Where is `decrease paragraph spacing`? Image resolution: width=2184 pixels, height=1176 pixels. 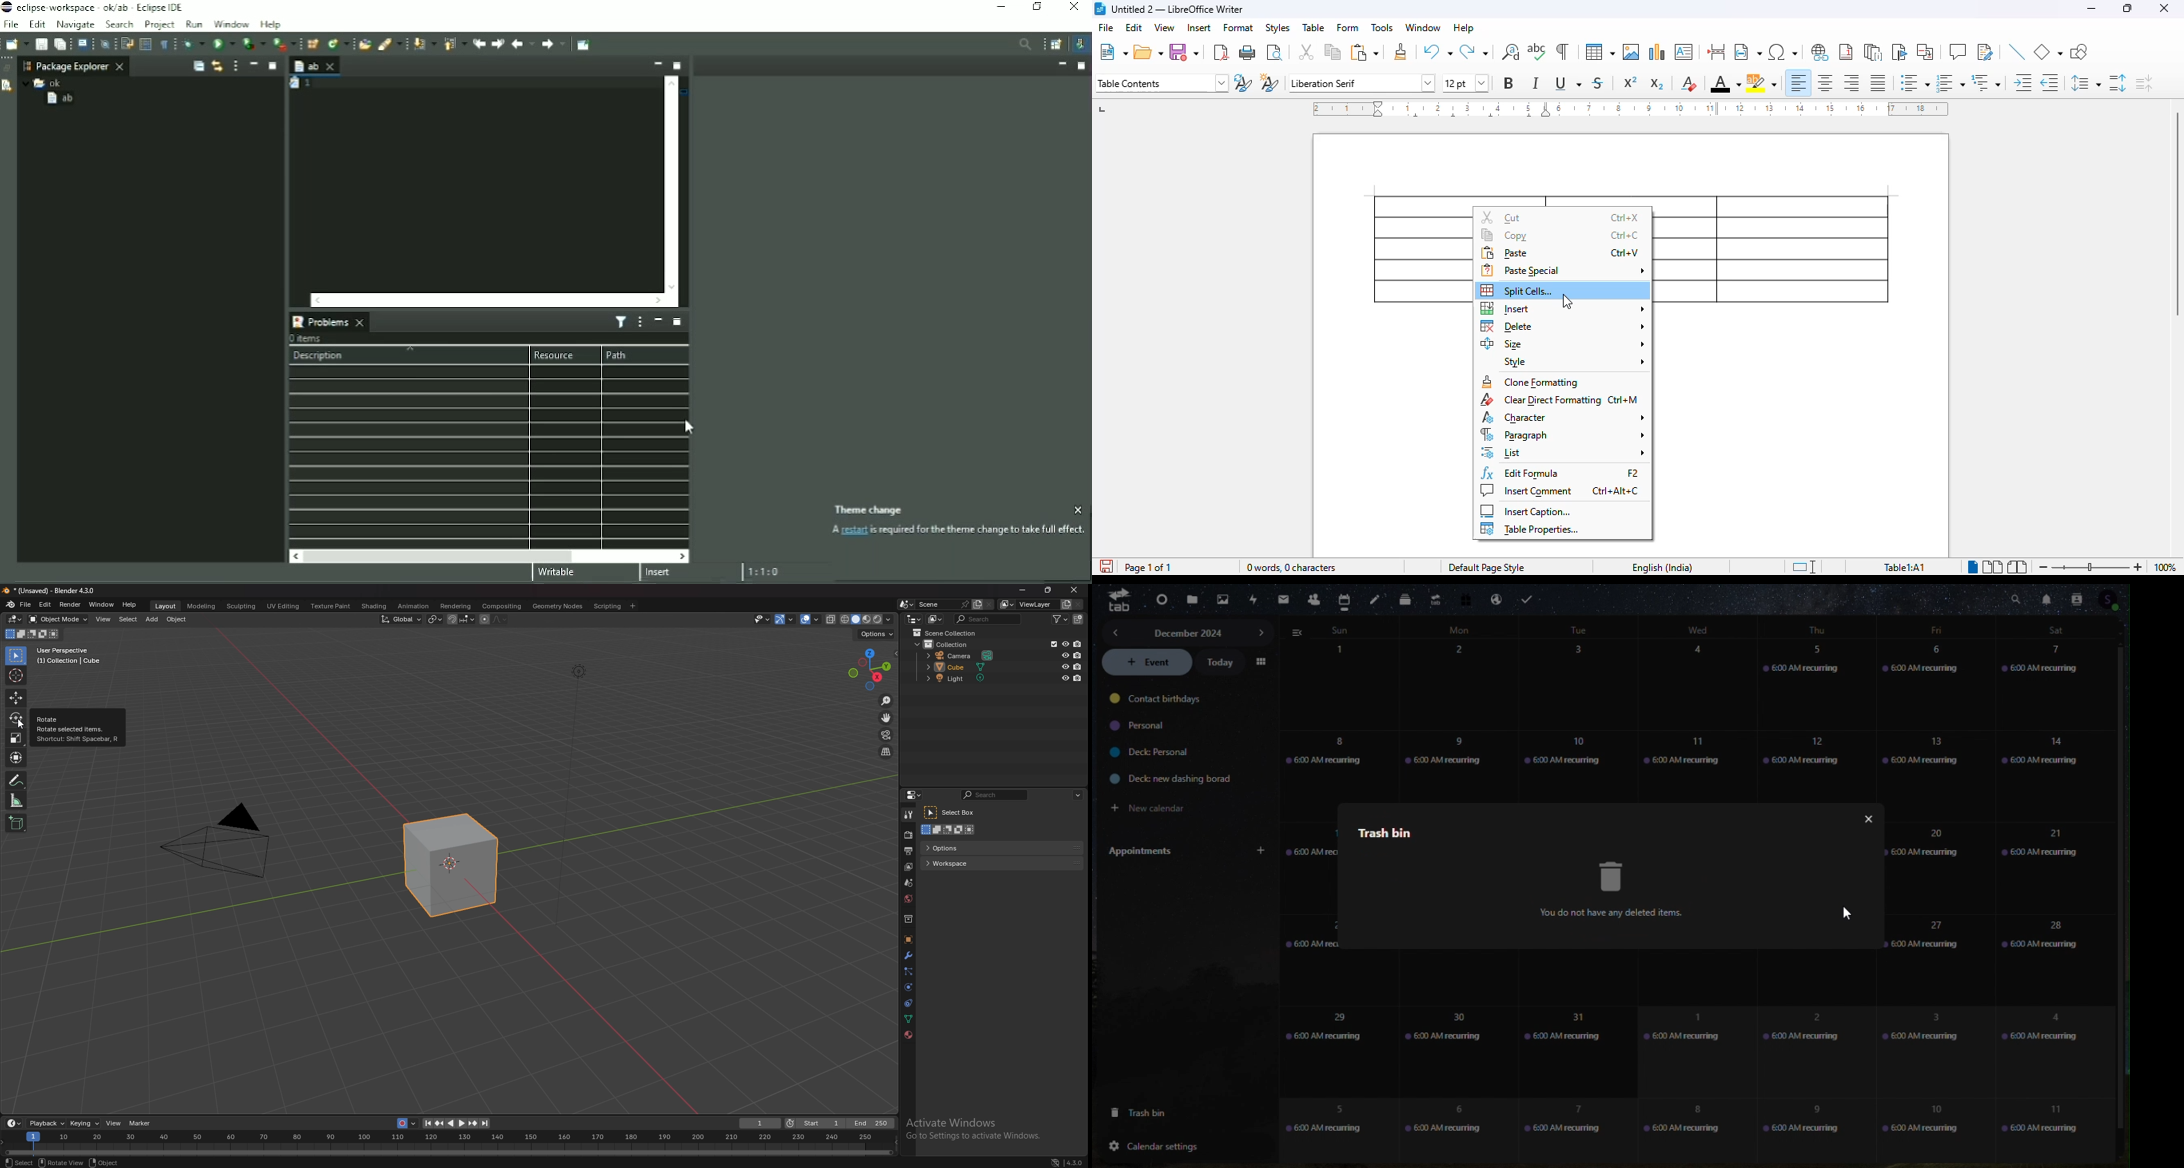 decrease paragraph spacing is located at coordinates (2144, 83).